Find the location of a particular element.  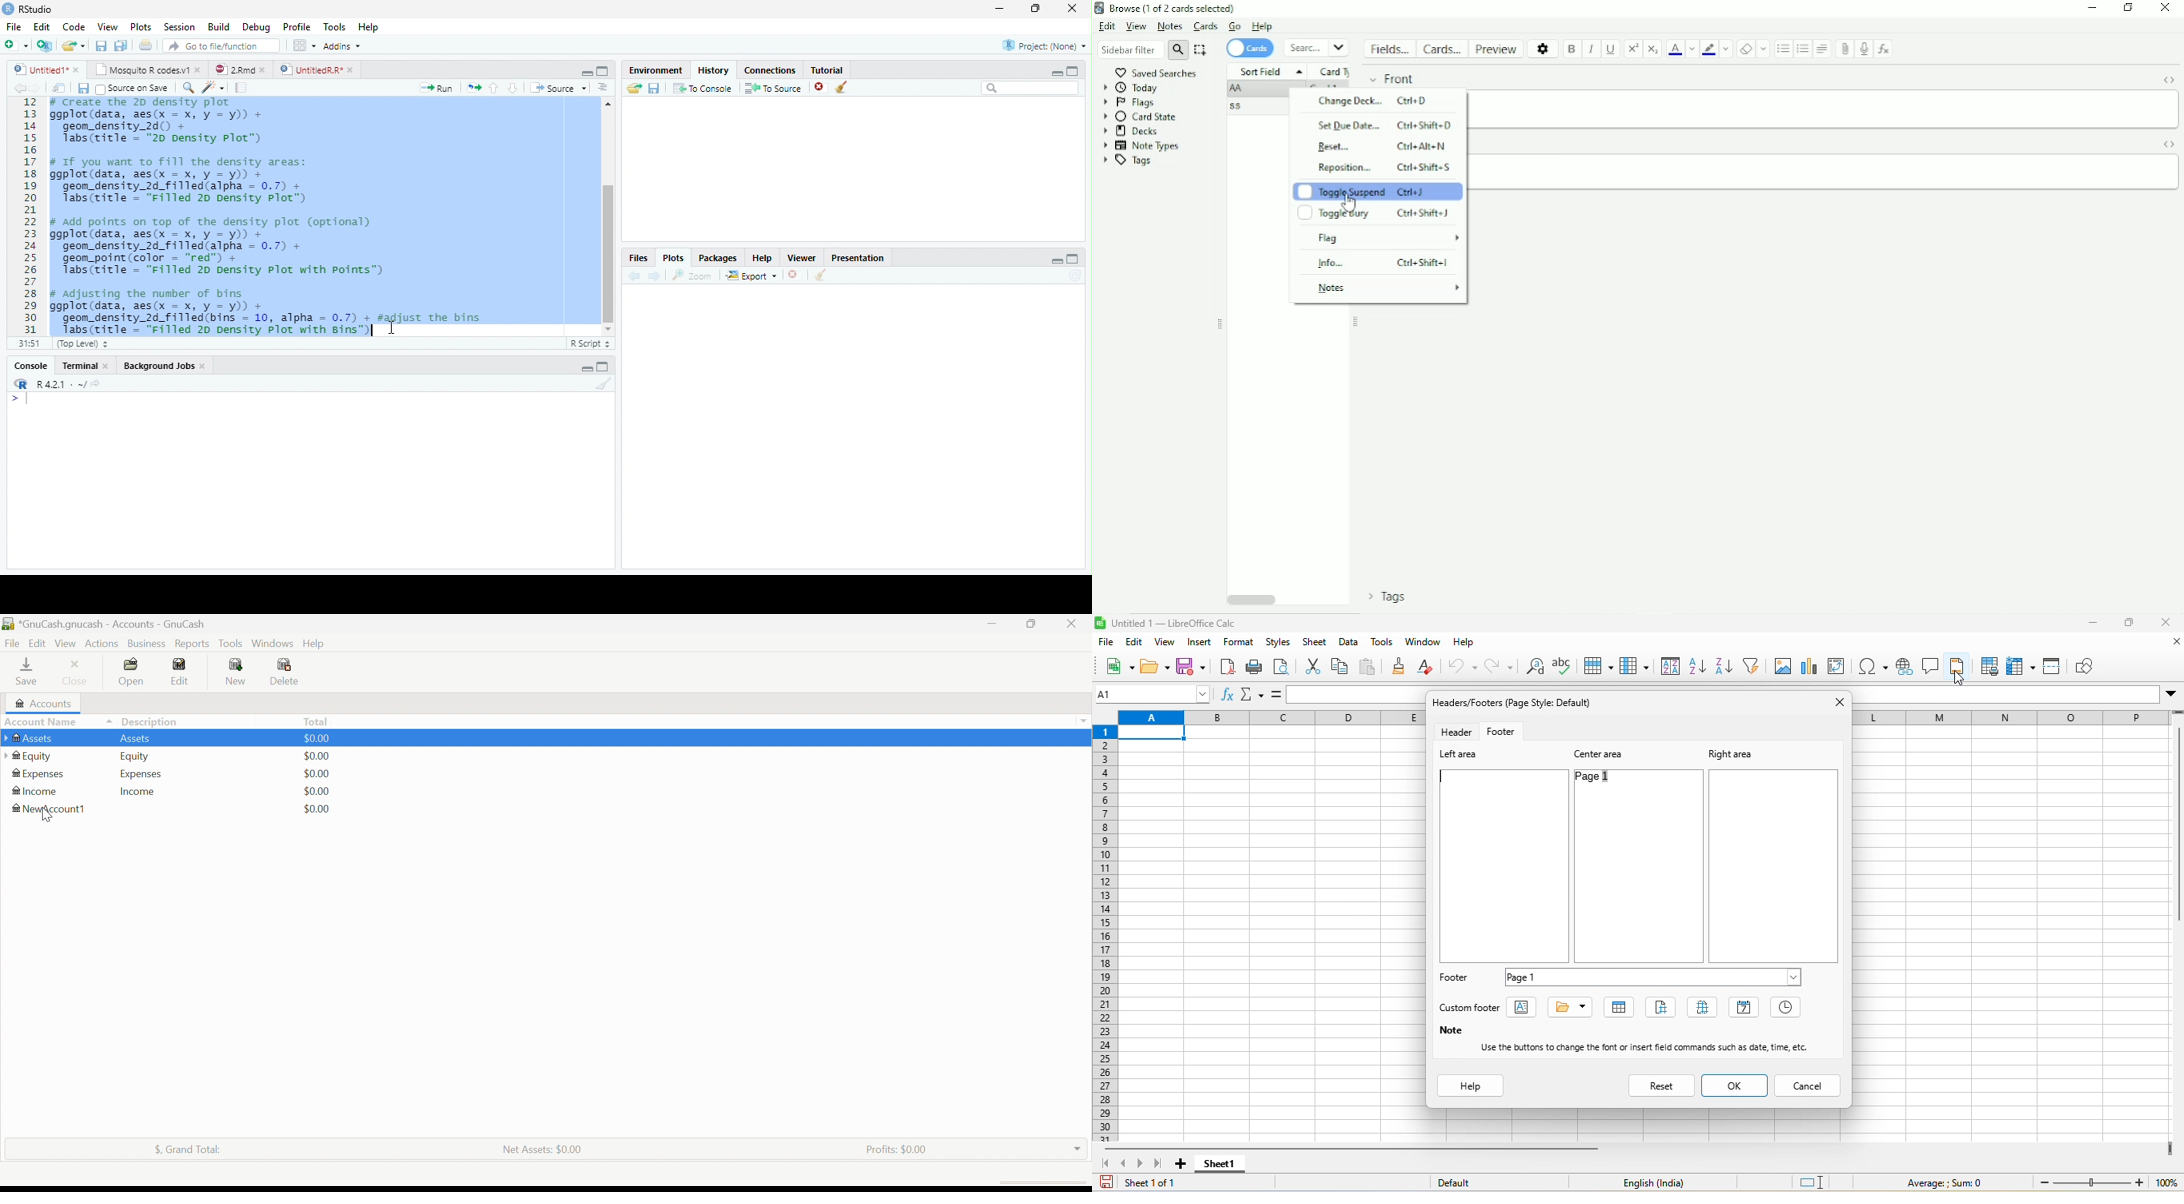

save workspace is located at coordinates (656, 89).